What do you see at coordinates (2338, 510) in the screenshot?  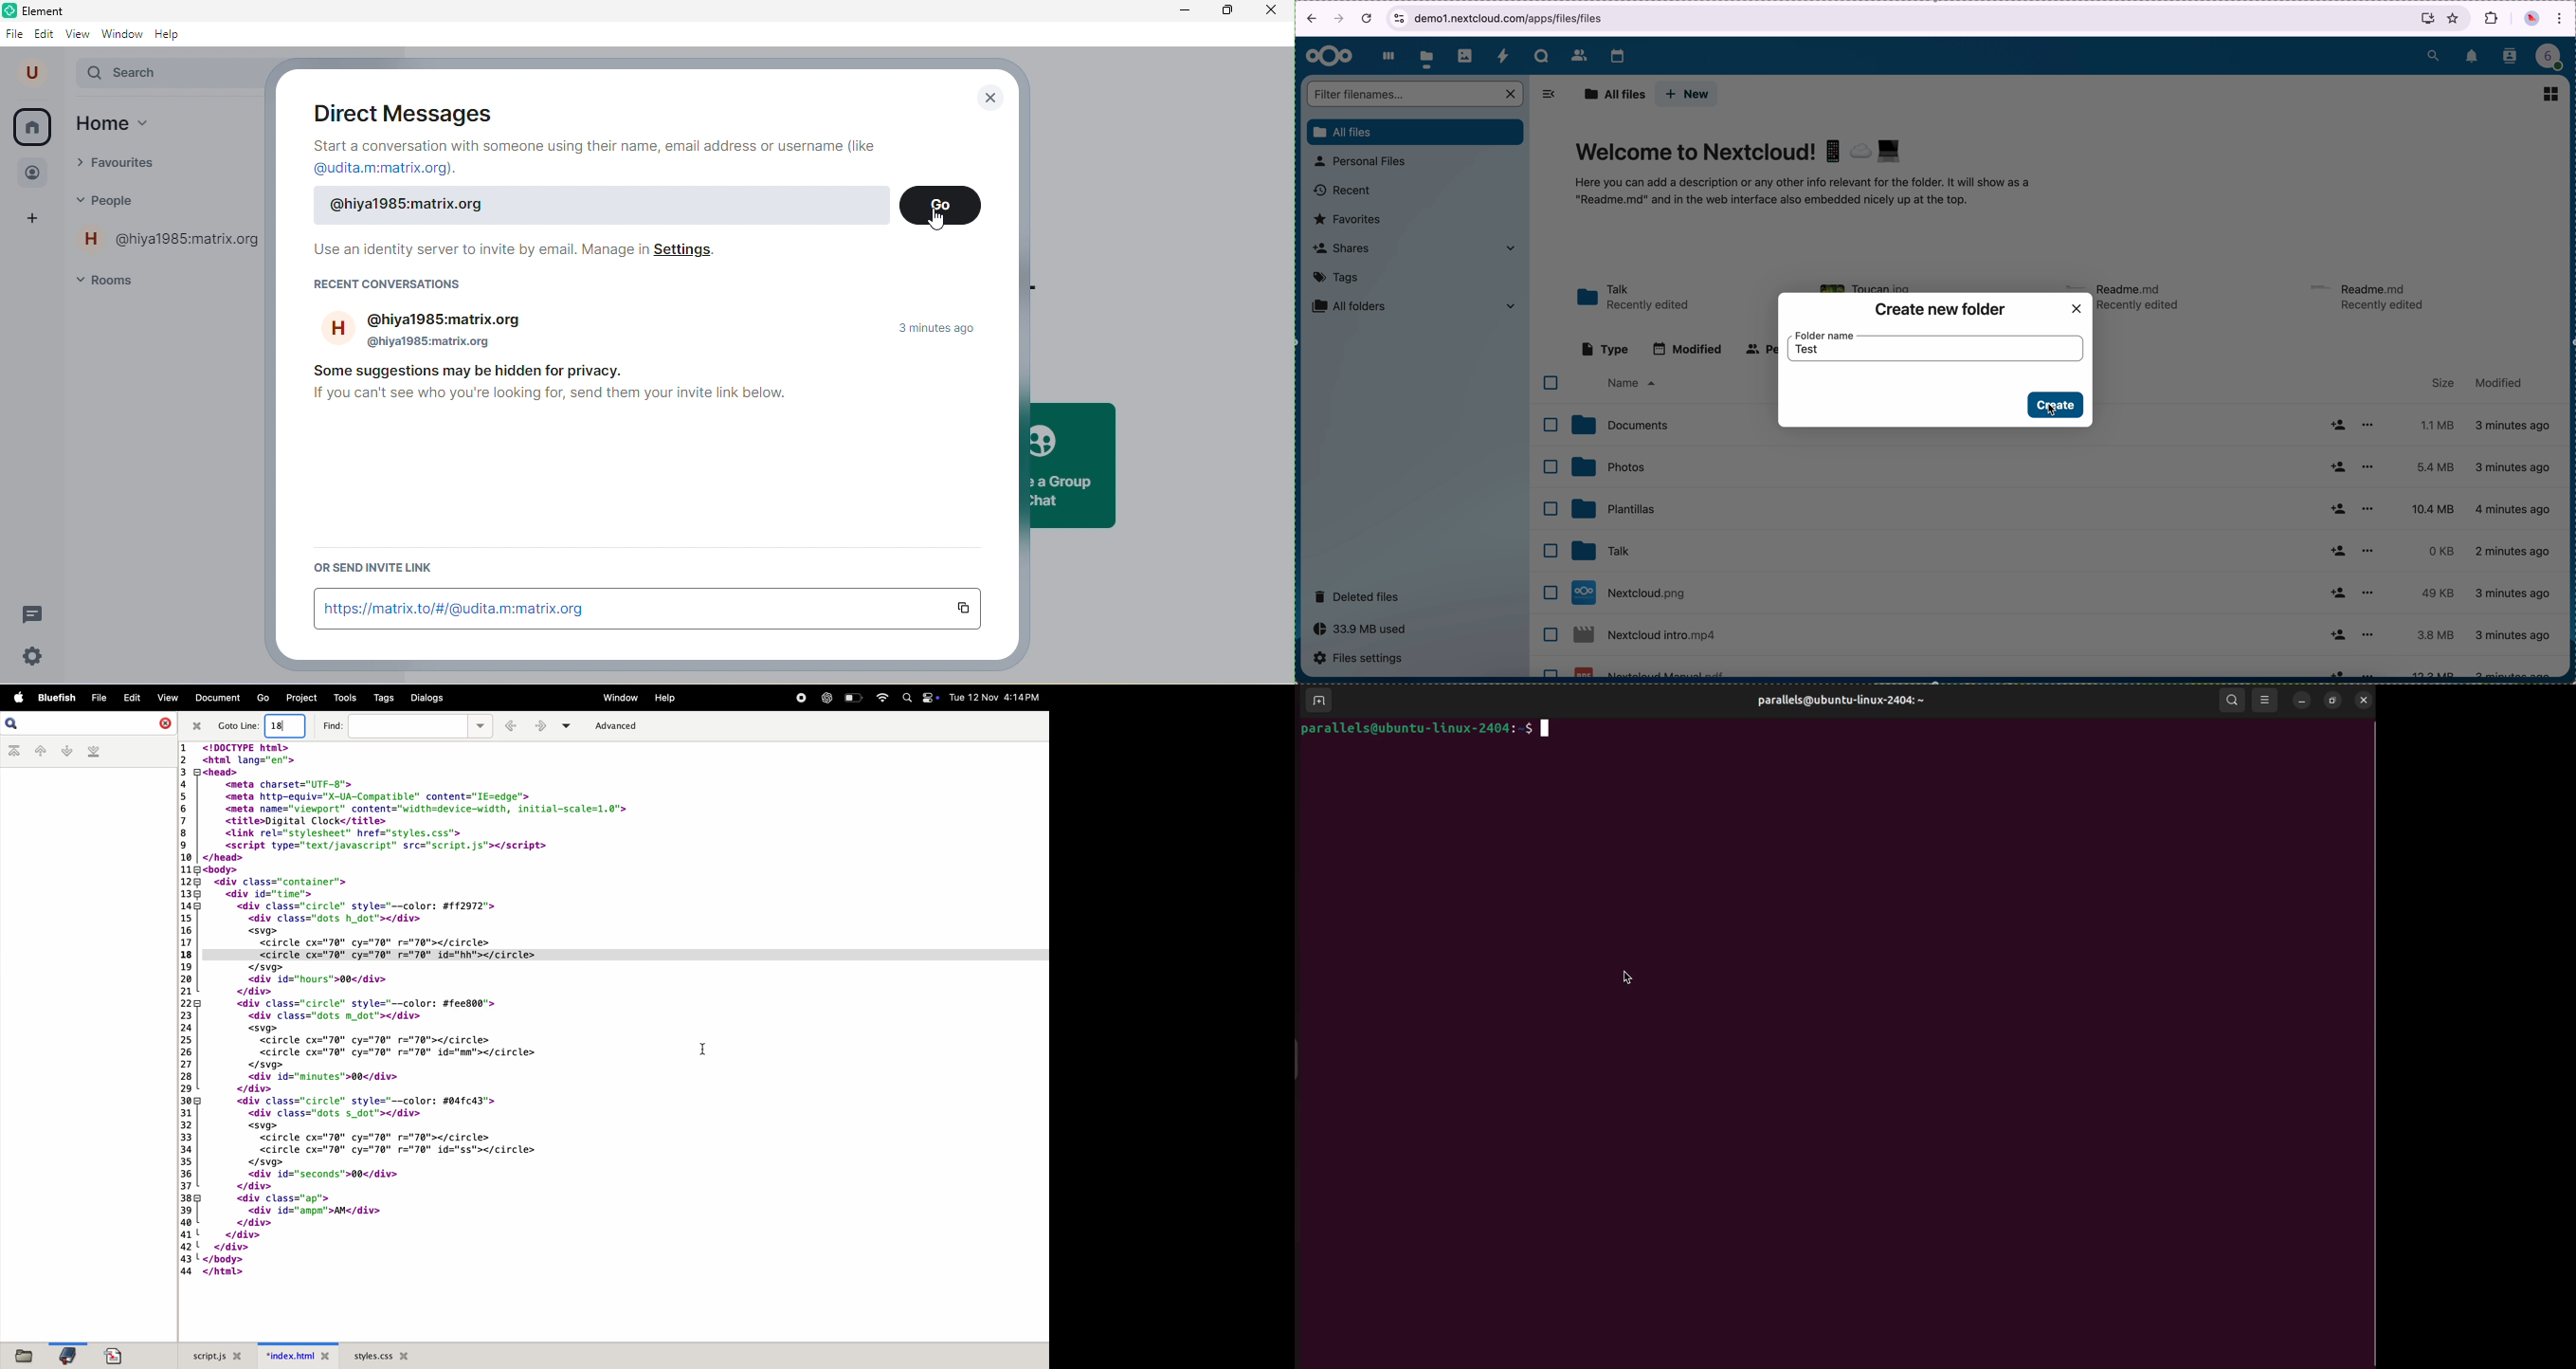 I see `share` at bounding box center [2338, 510].